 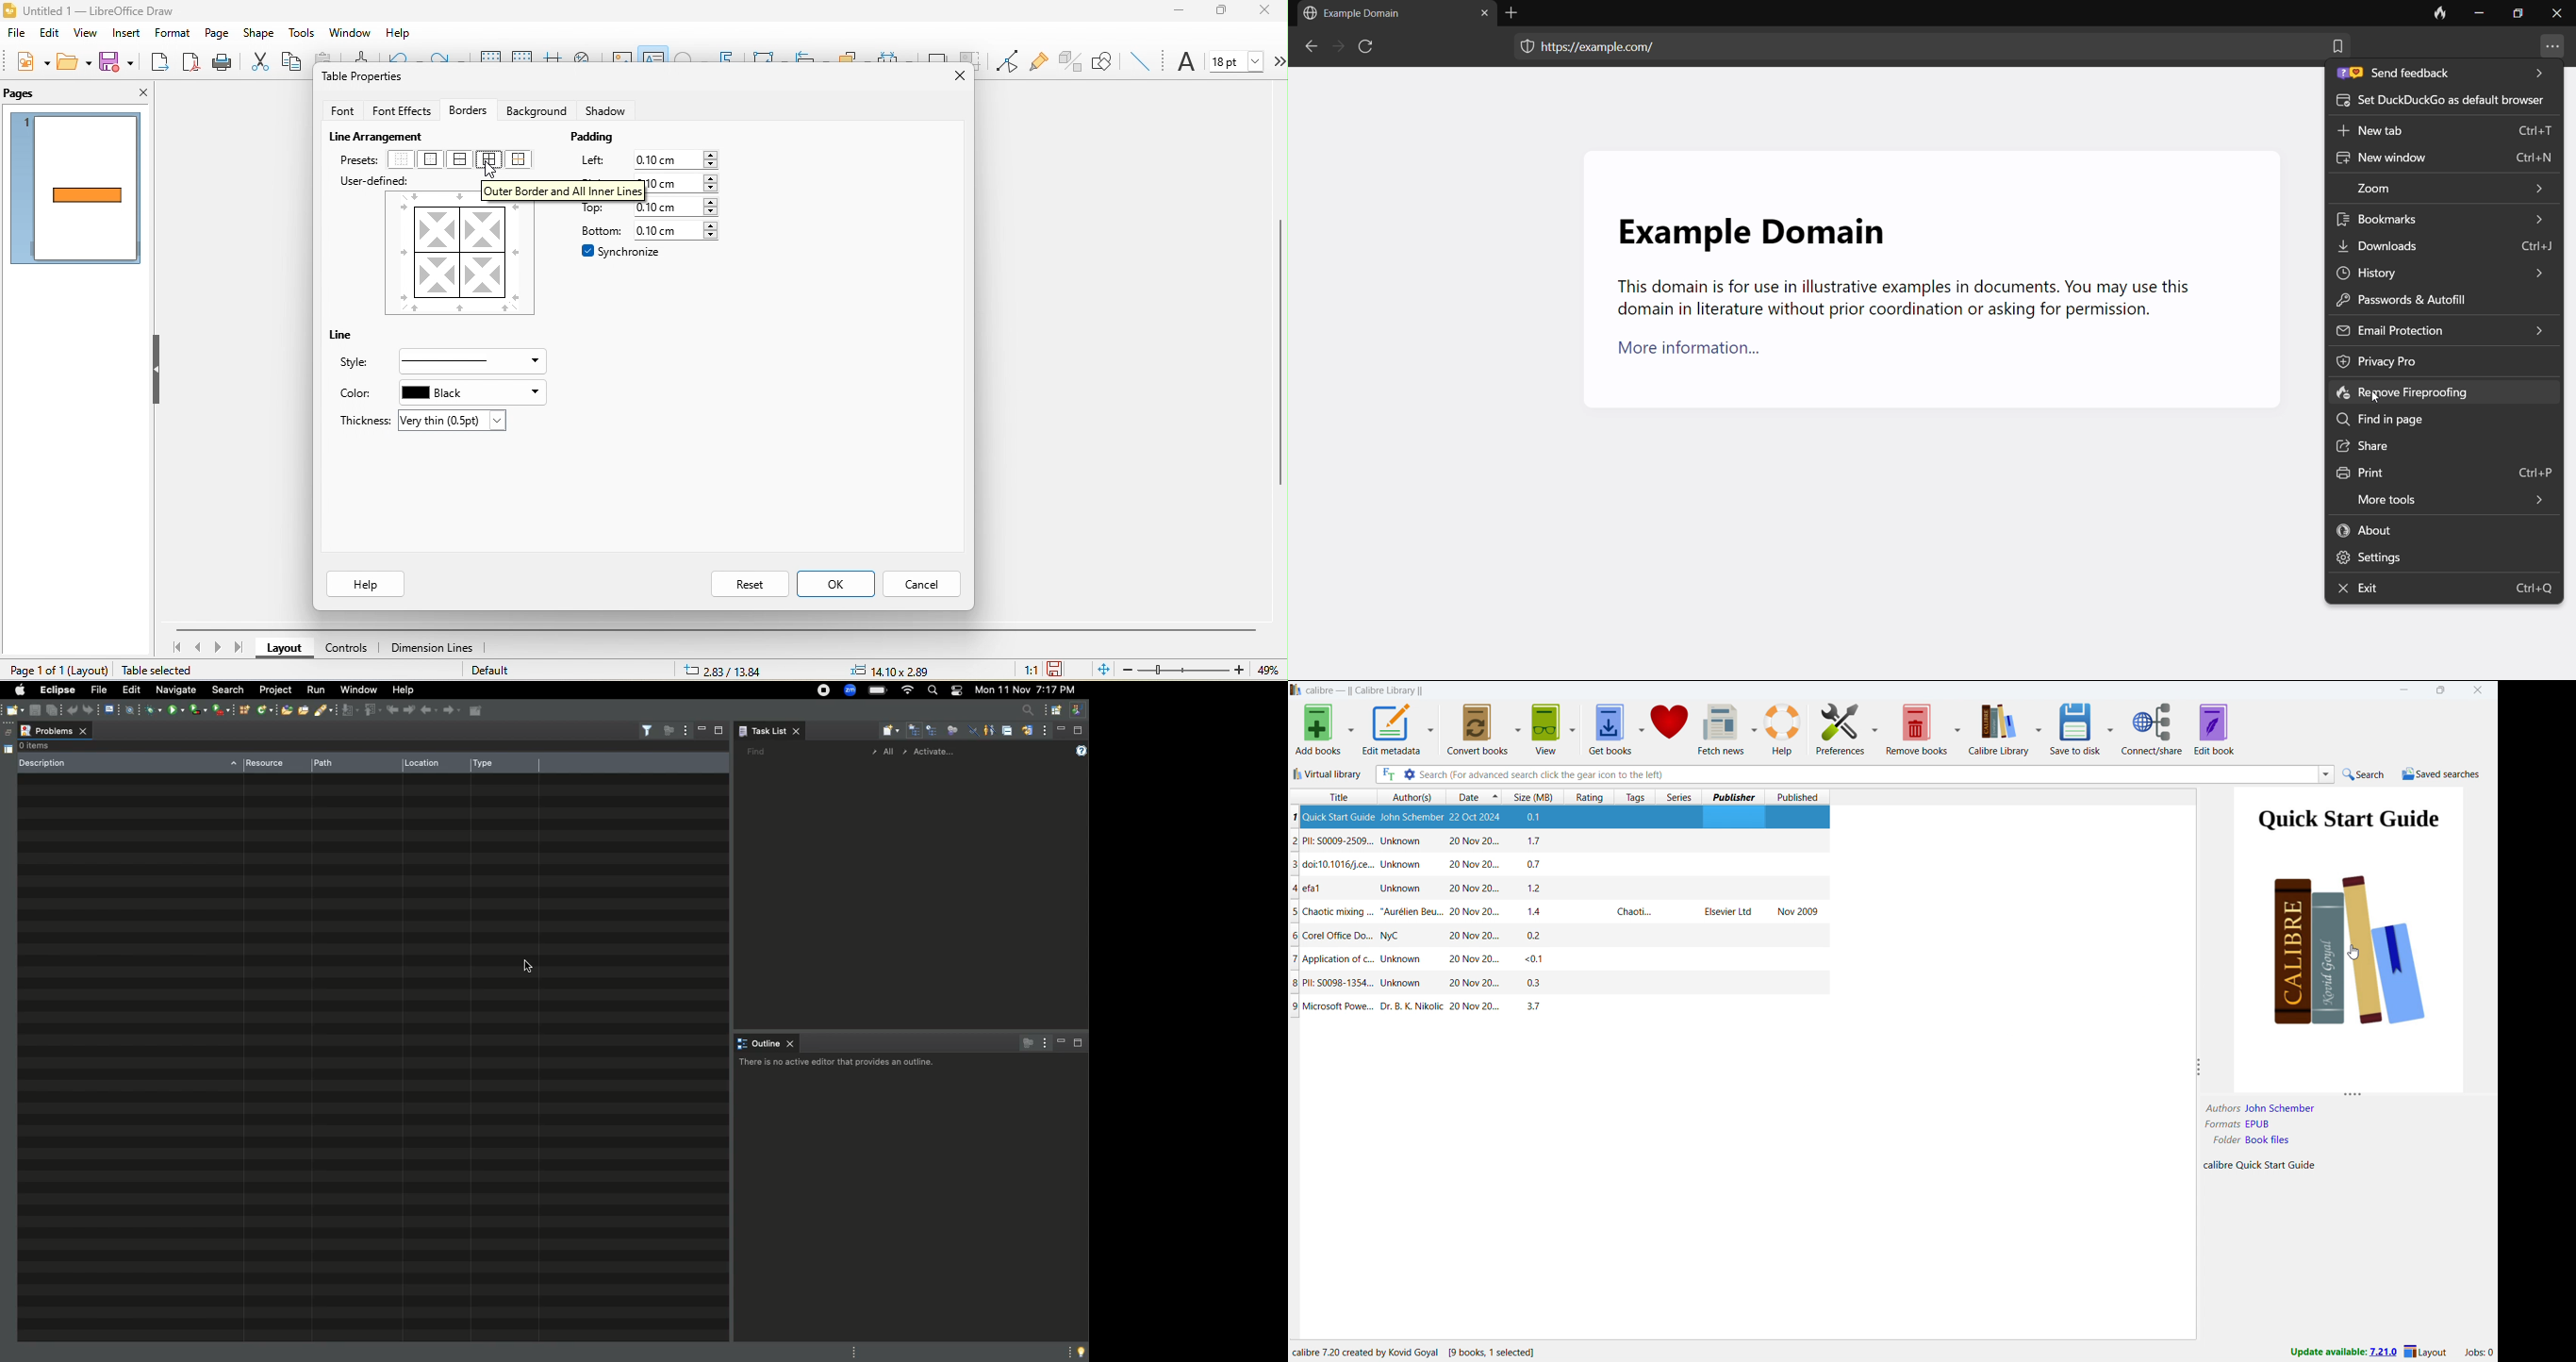 What do you see at coordinates (2221, 1125) in the screenshot?
I see `Formats` at bounding box center [2221, 1125].